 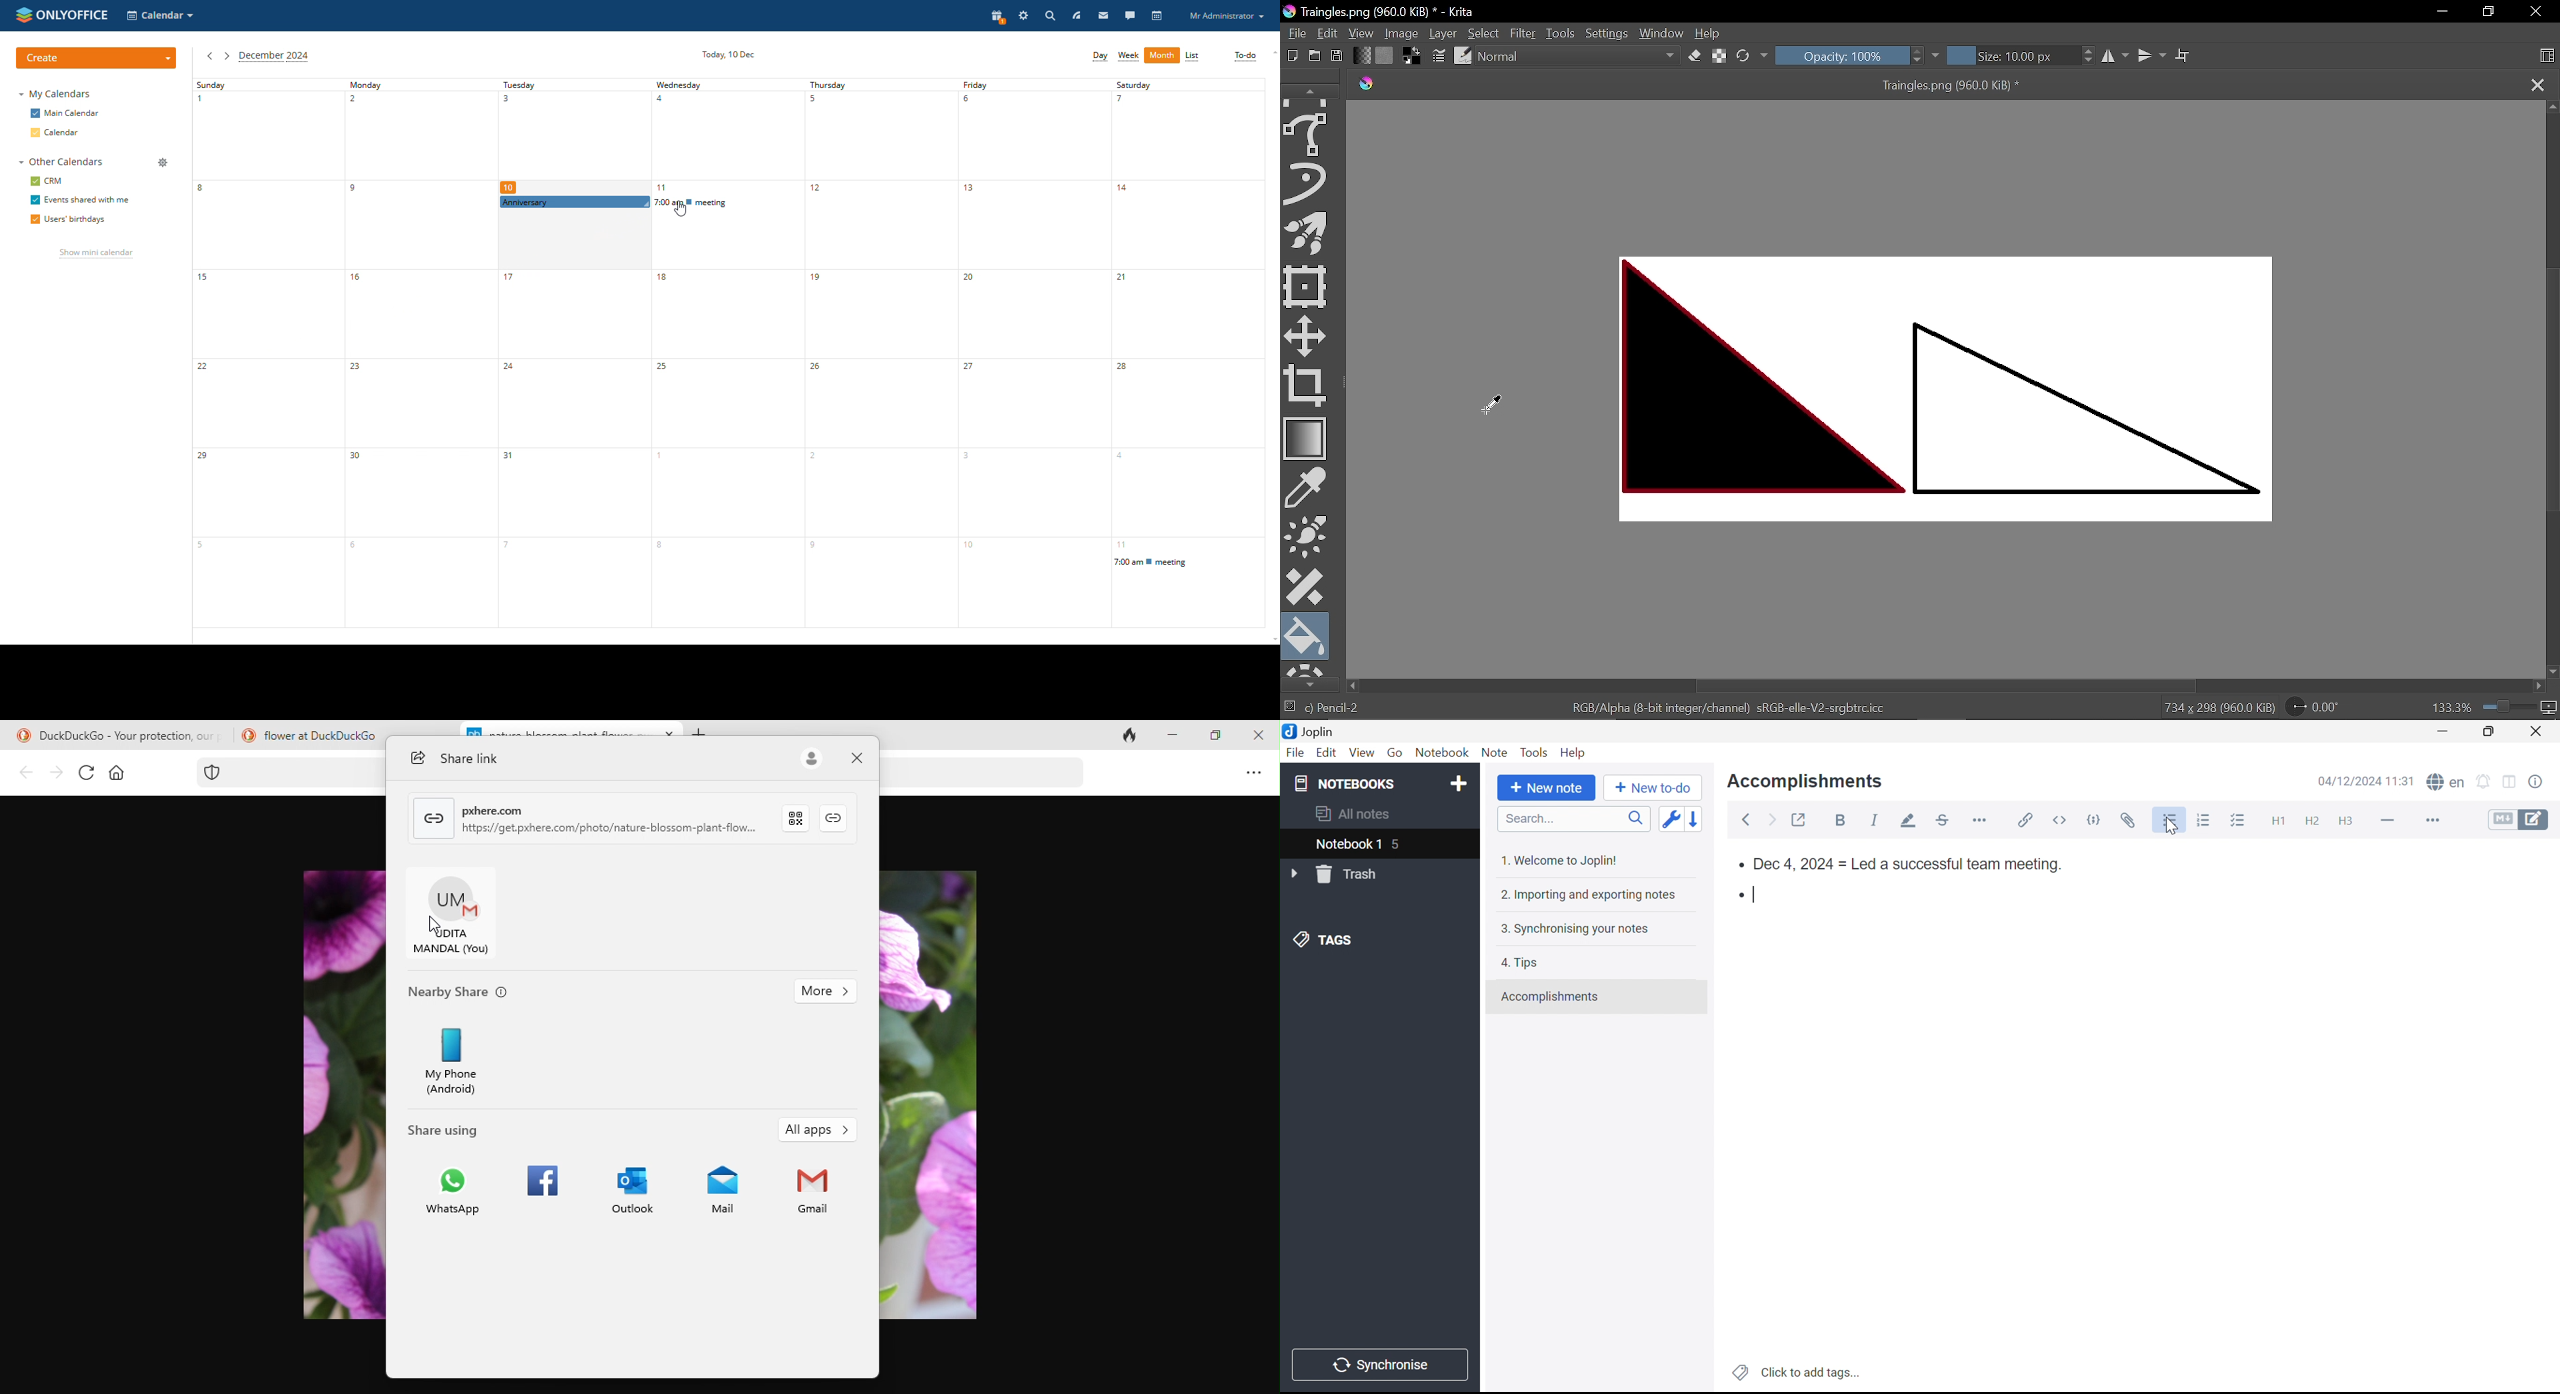 I want to click on Go, so click(x=1397, y=753).